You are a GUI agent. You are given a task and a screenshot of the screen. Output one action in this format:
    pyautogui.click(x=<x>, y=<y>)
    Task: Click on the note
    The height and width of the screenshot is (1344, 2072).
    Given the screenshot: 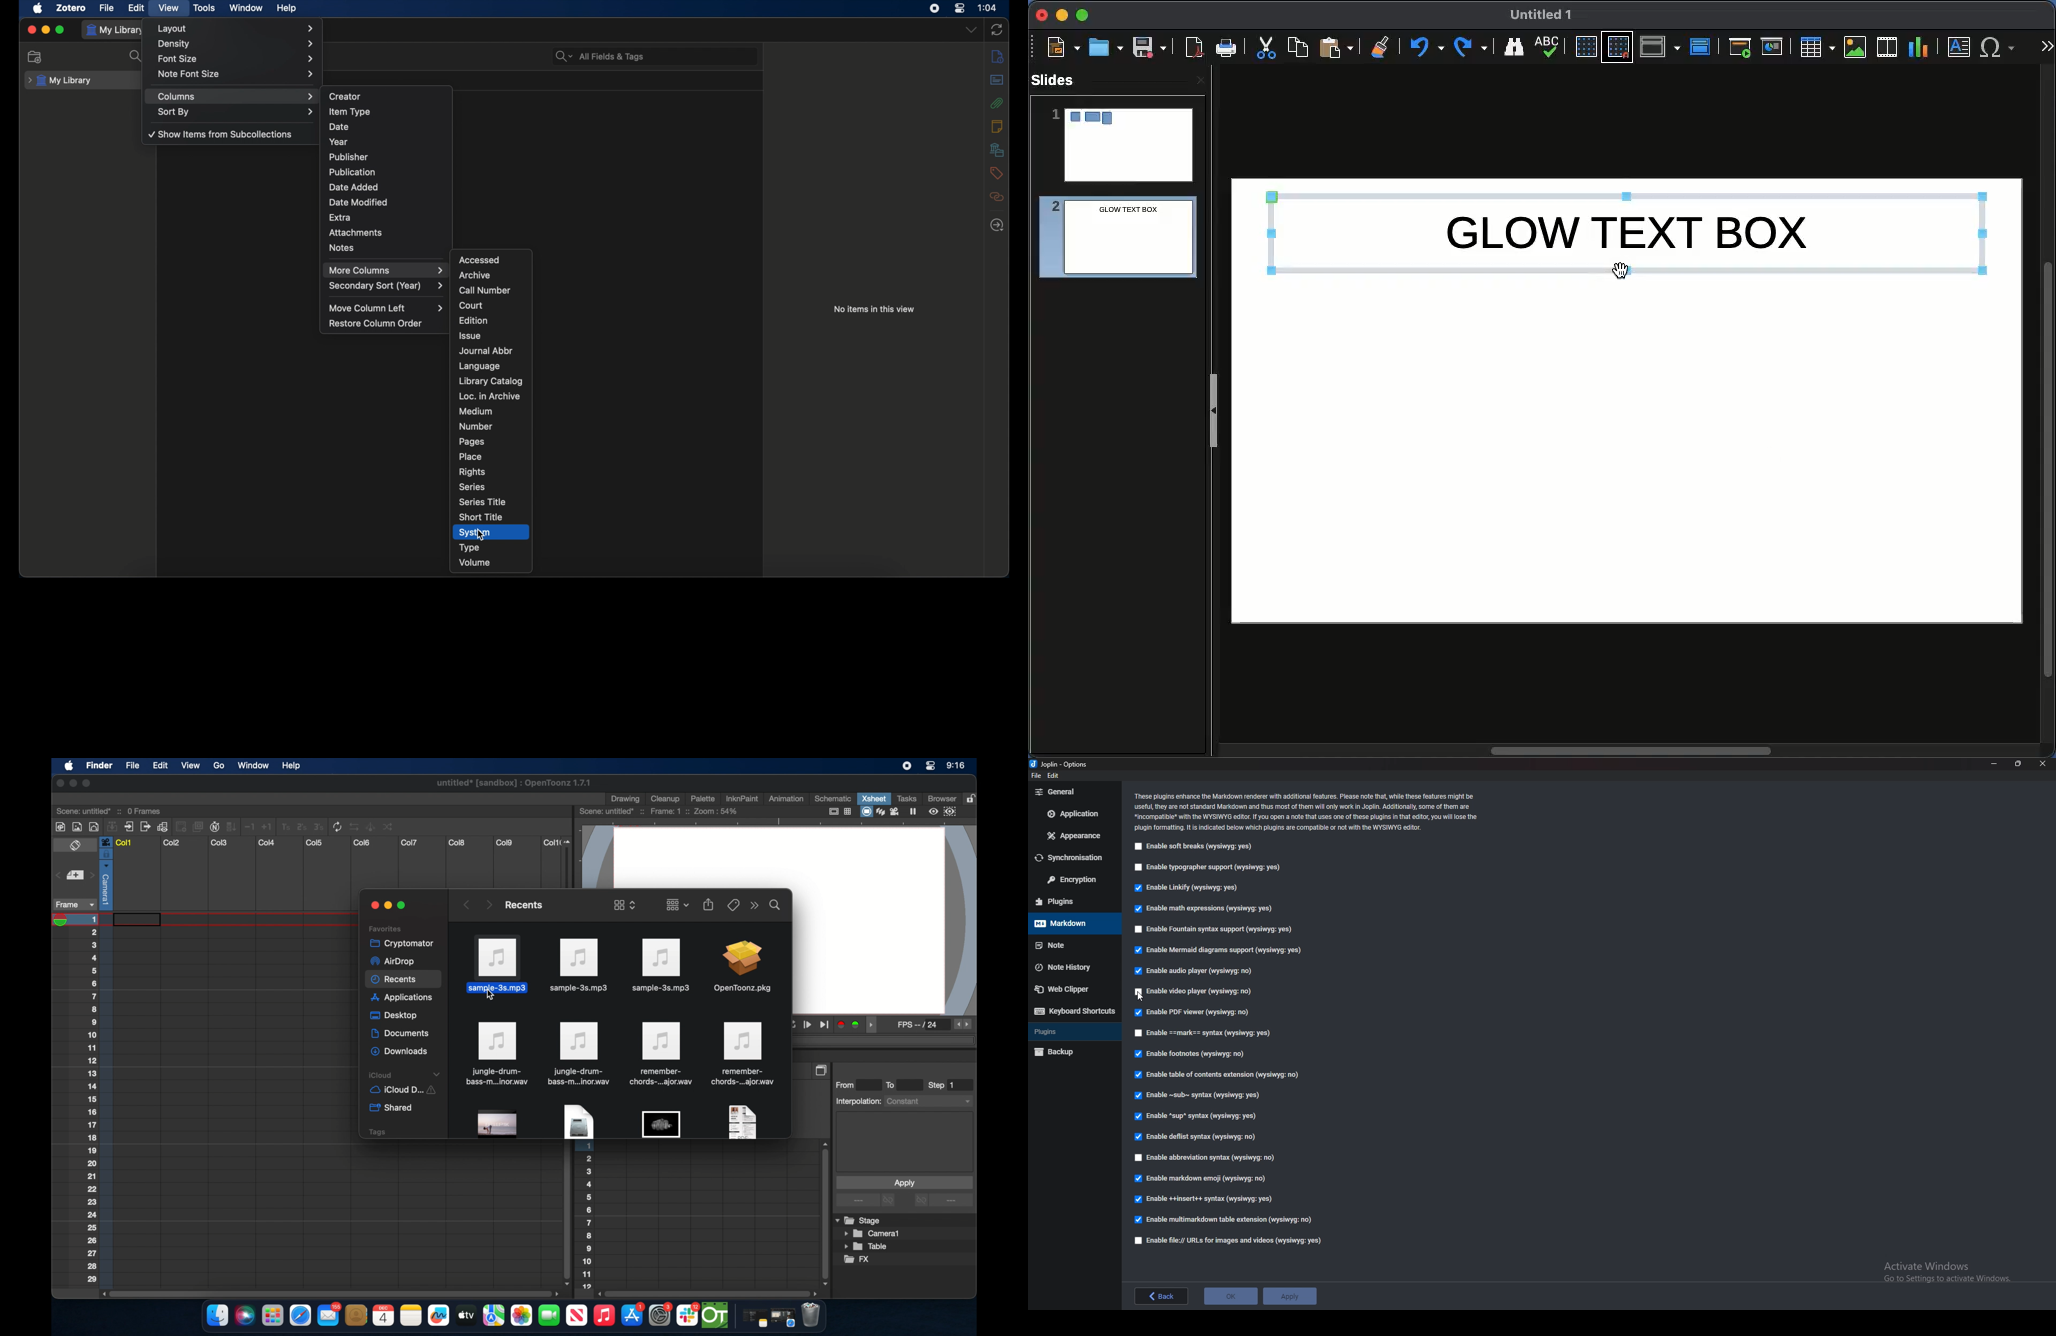 What is the action you would take?
    pyautogui.click(x=1068, y=945)
    